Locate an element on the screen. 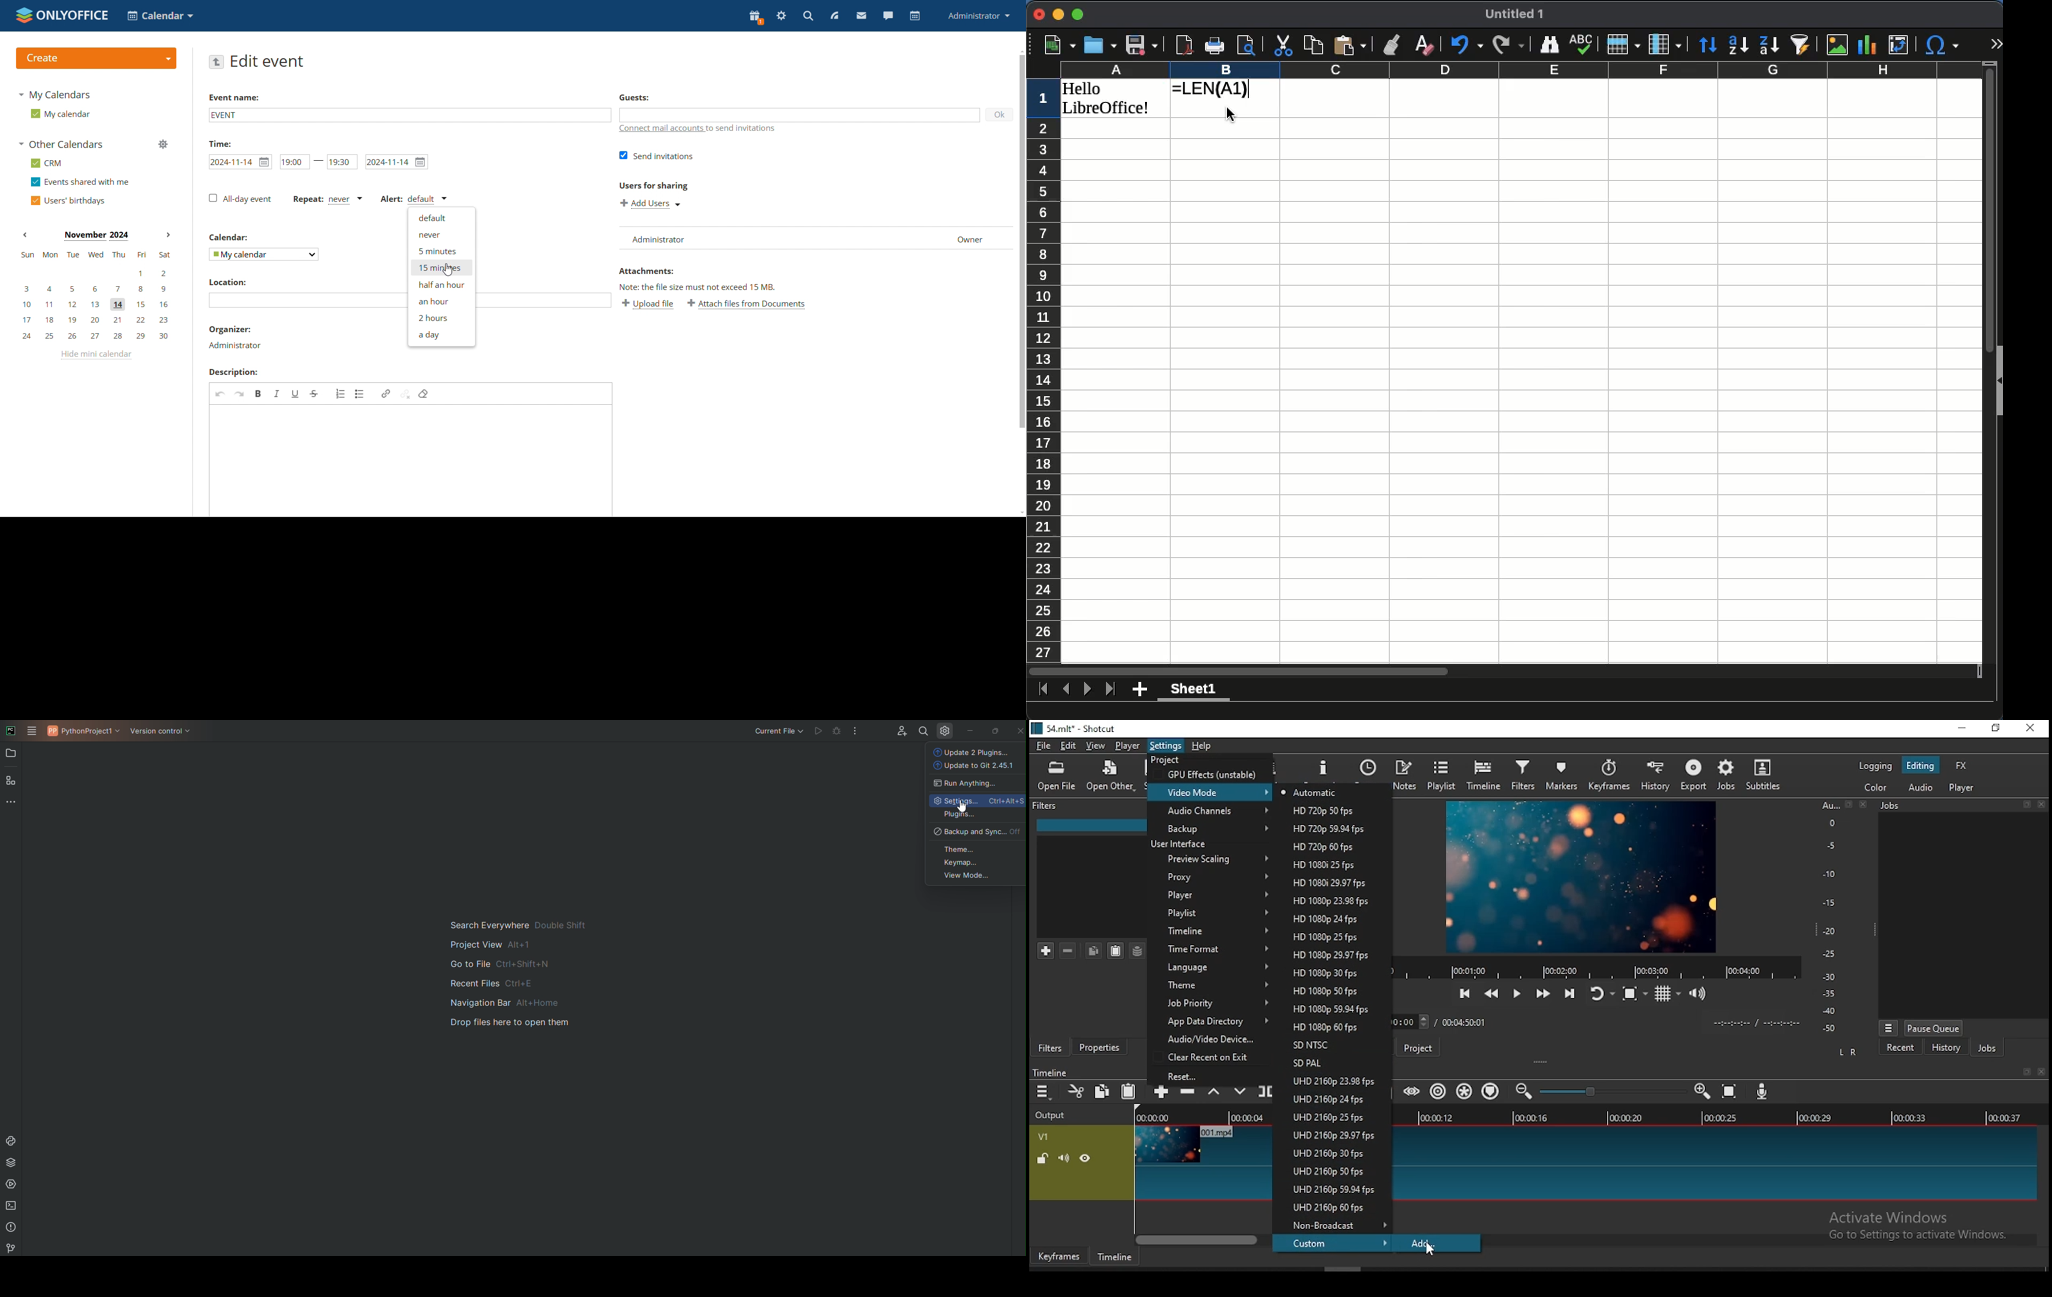 This screenshot has height=1316, width=2072. paste is located at coordinates (1116, 951).